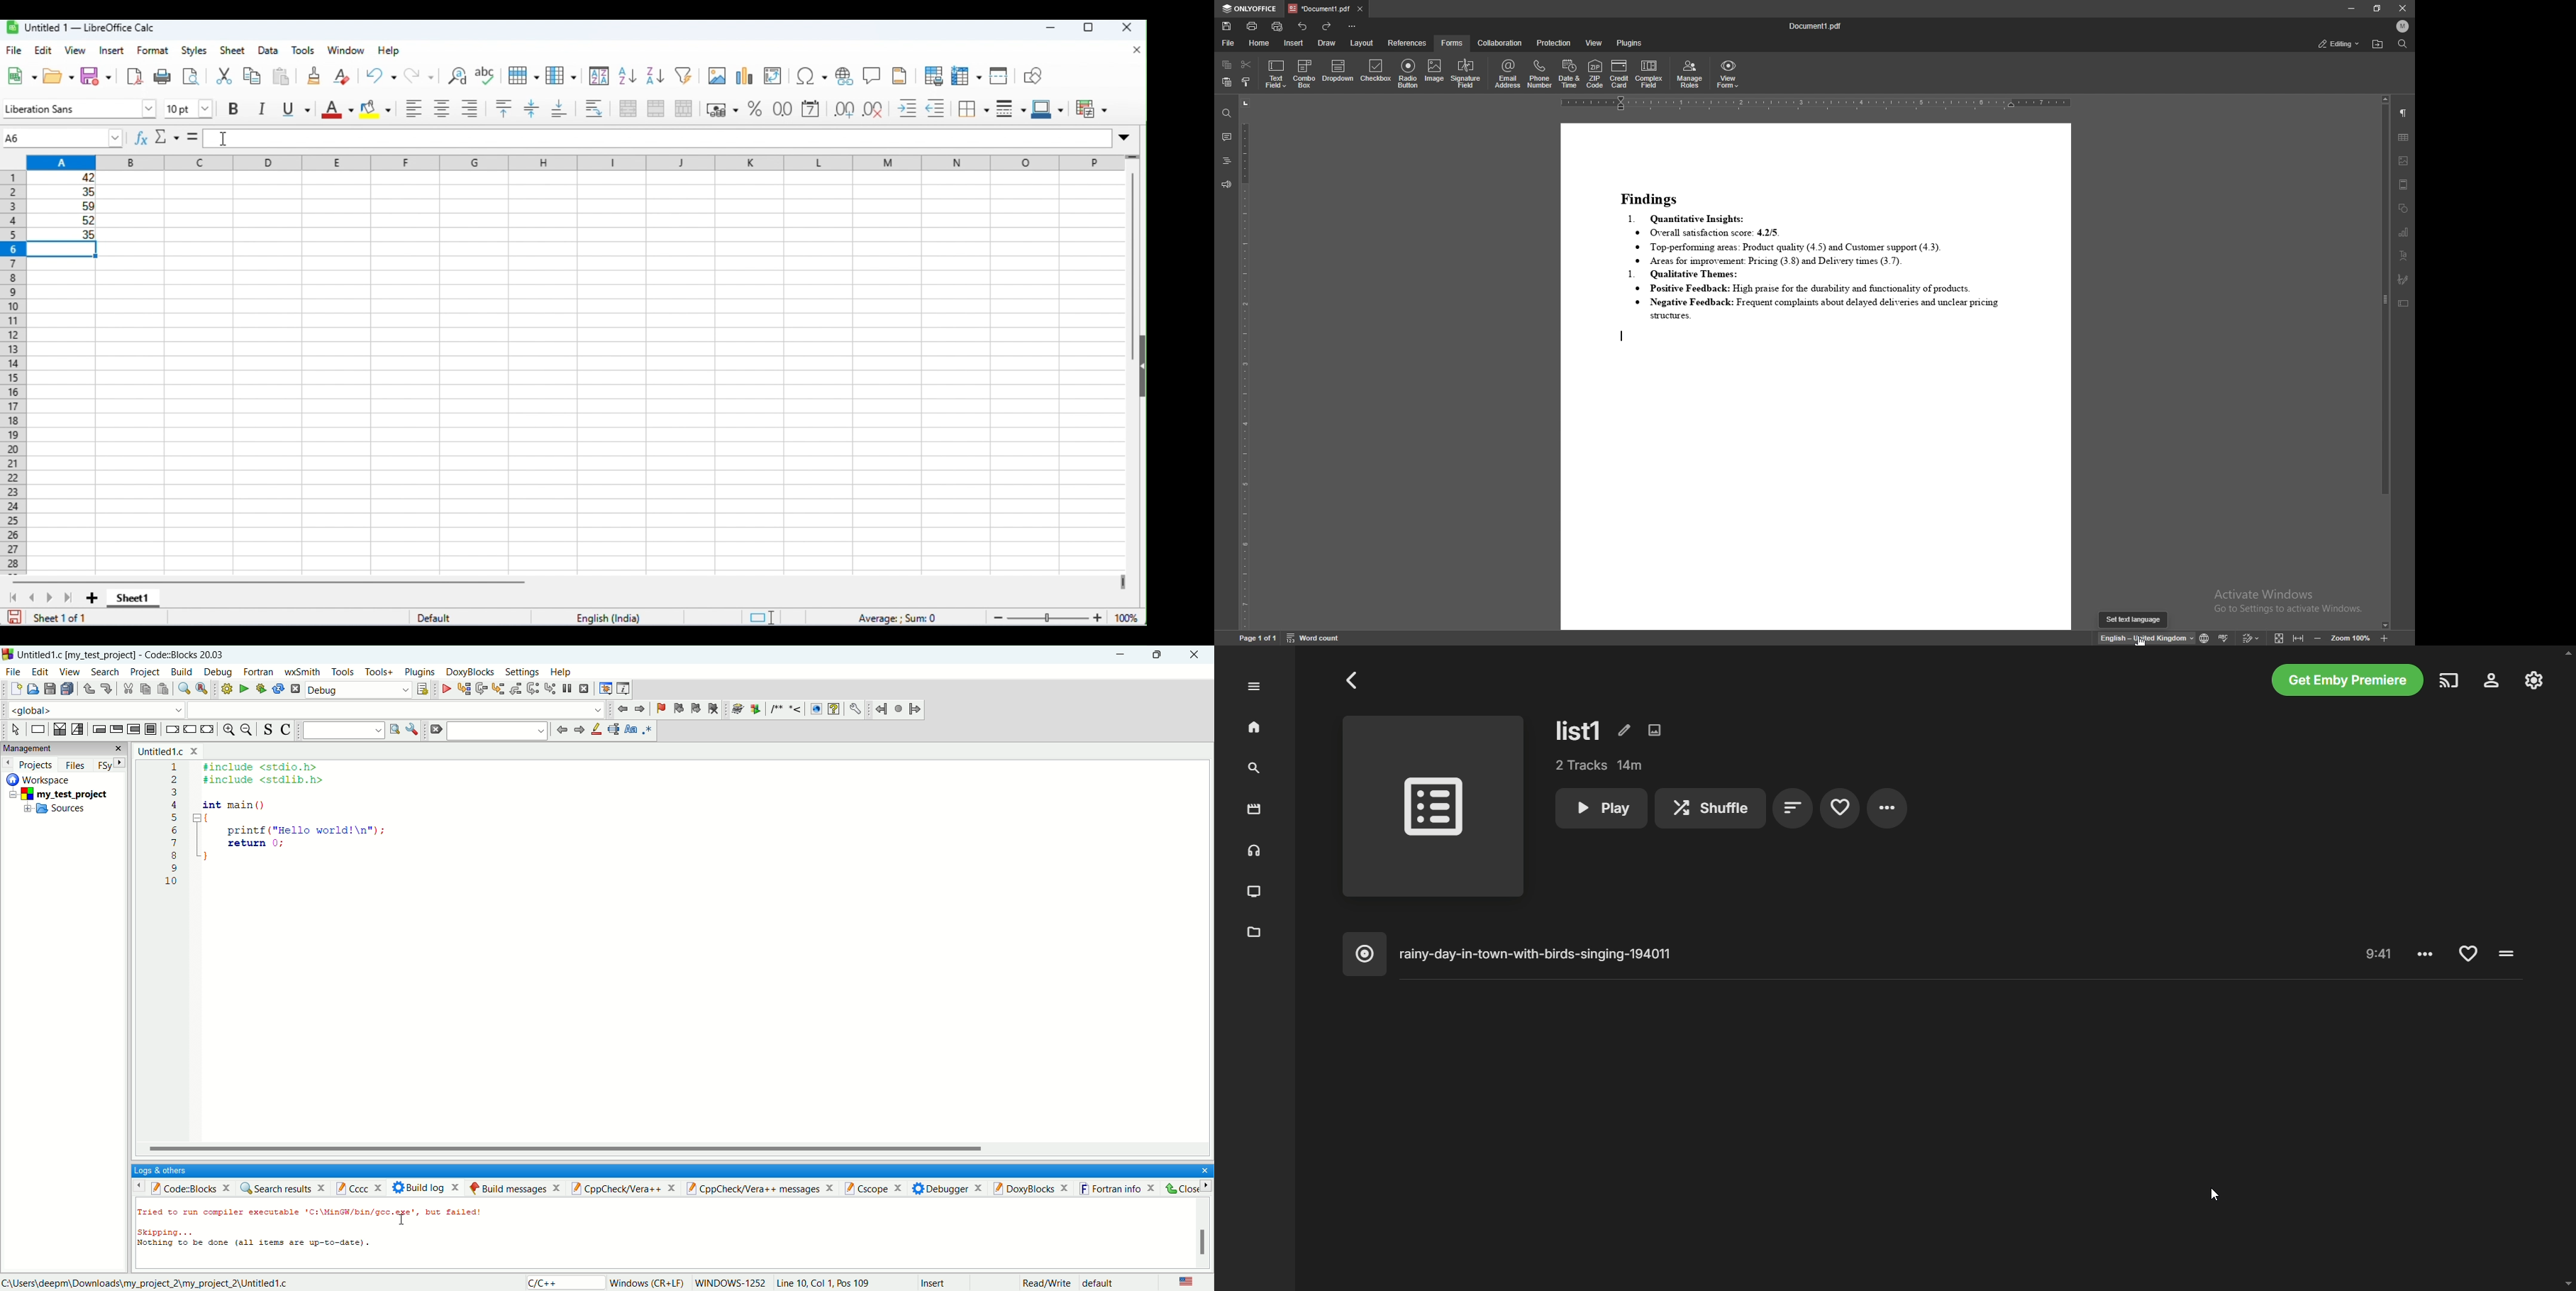 This screenshot has width=2576, height=1316. I want to click on Go to previous page, so click(1353, 680).